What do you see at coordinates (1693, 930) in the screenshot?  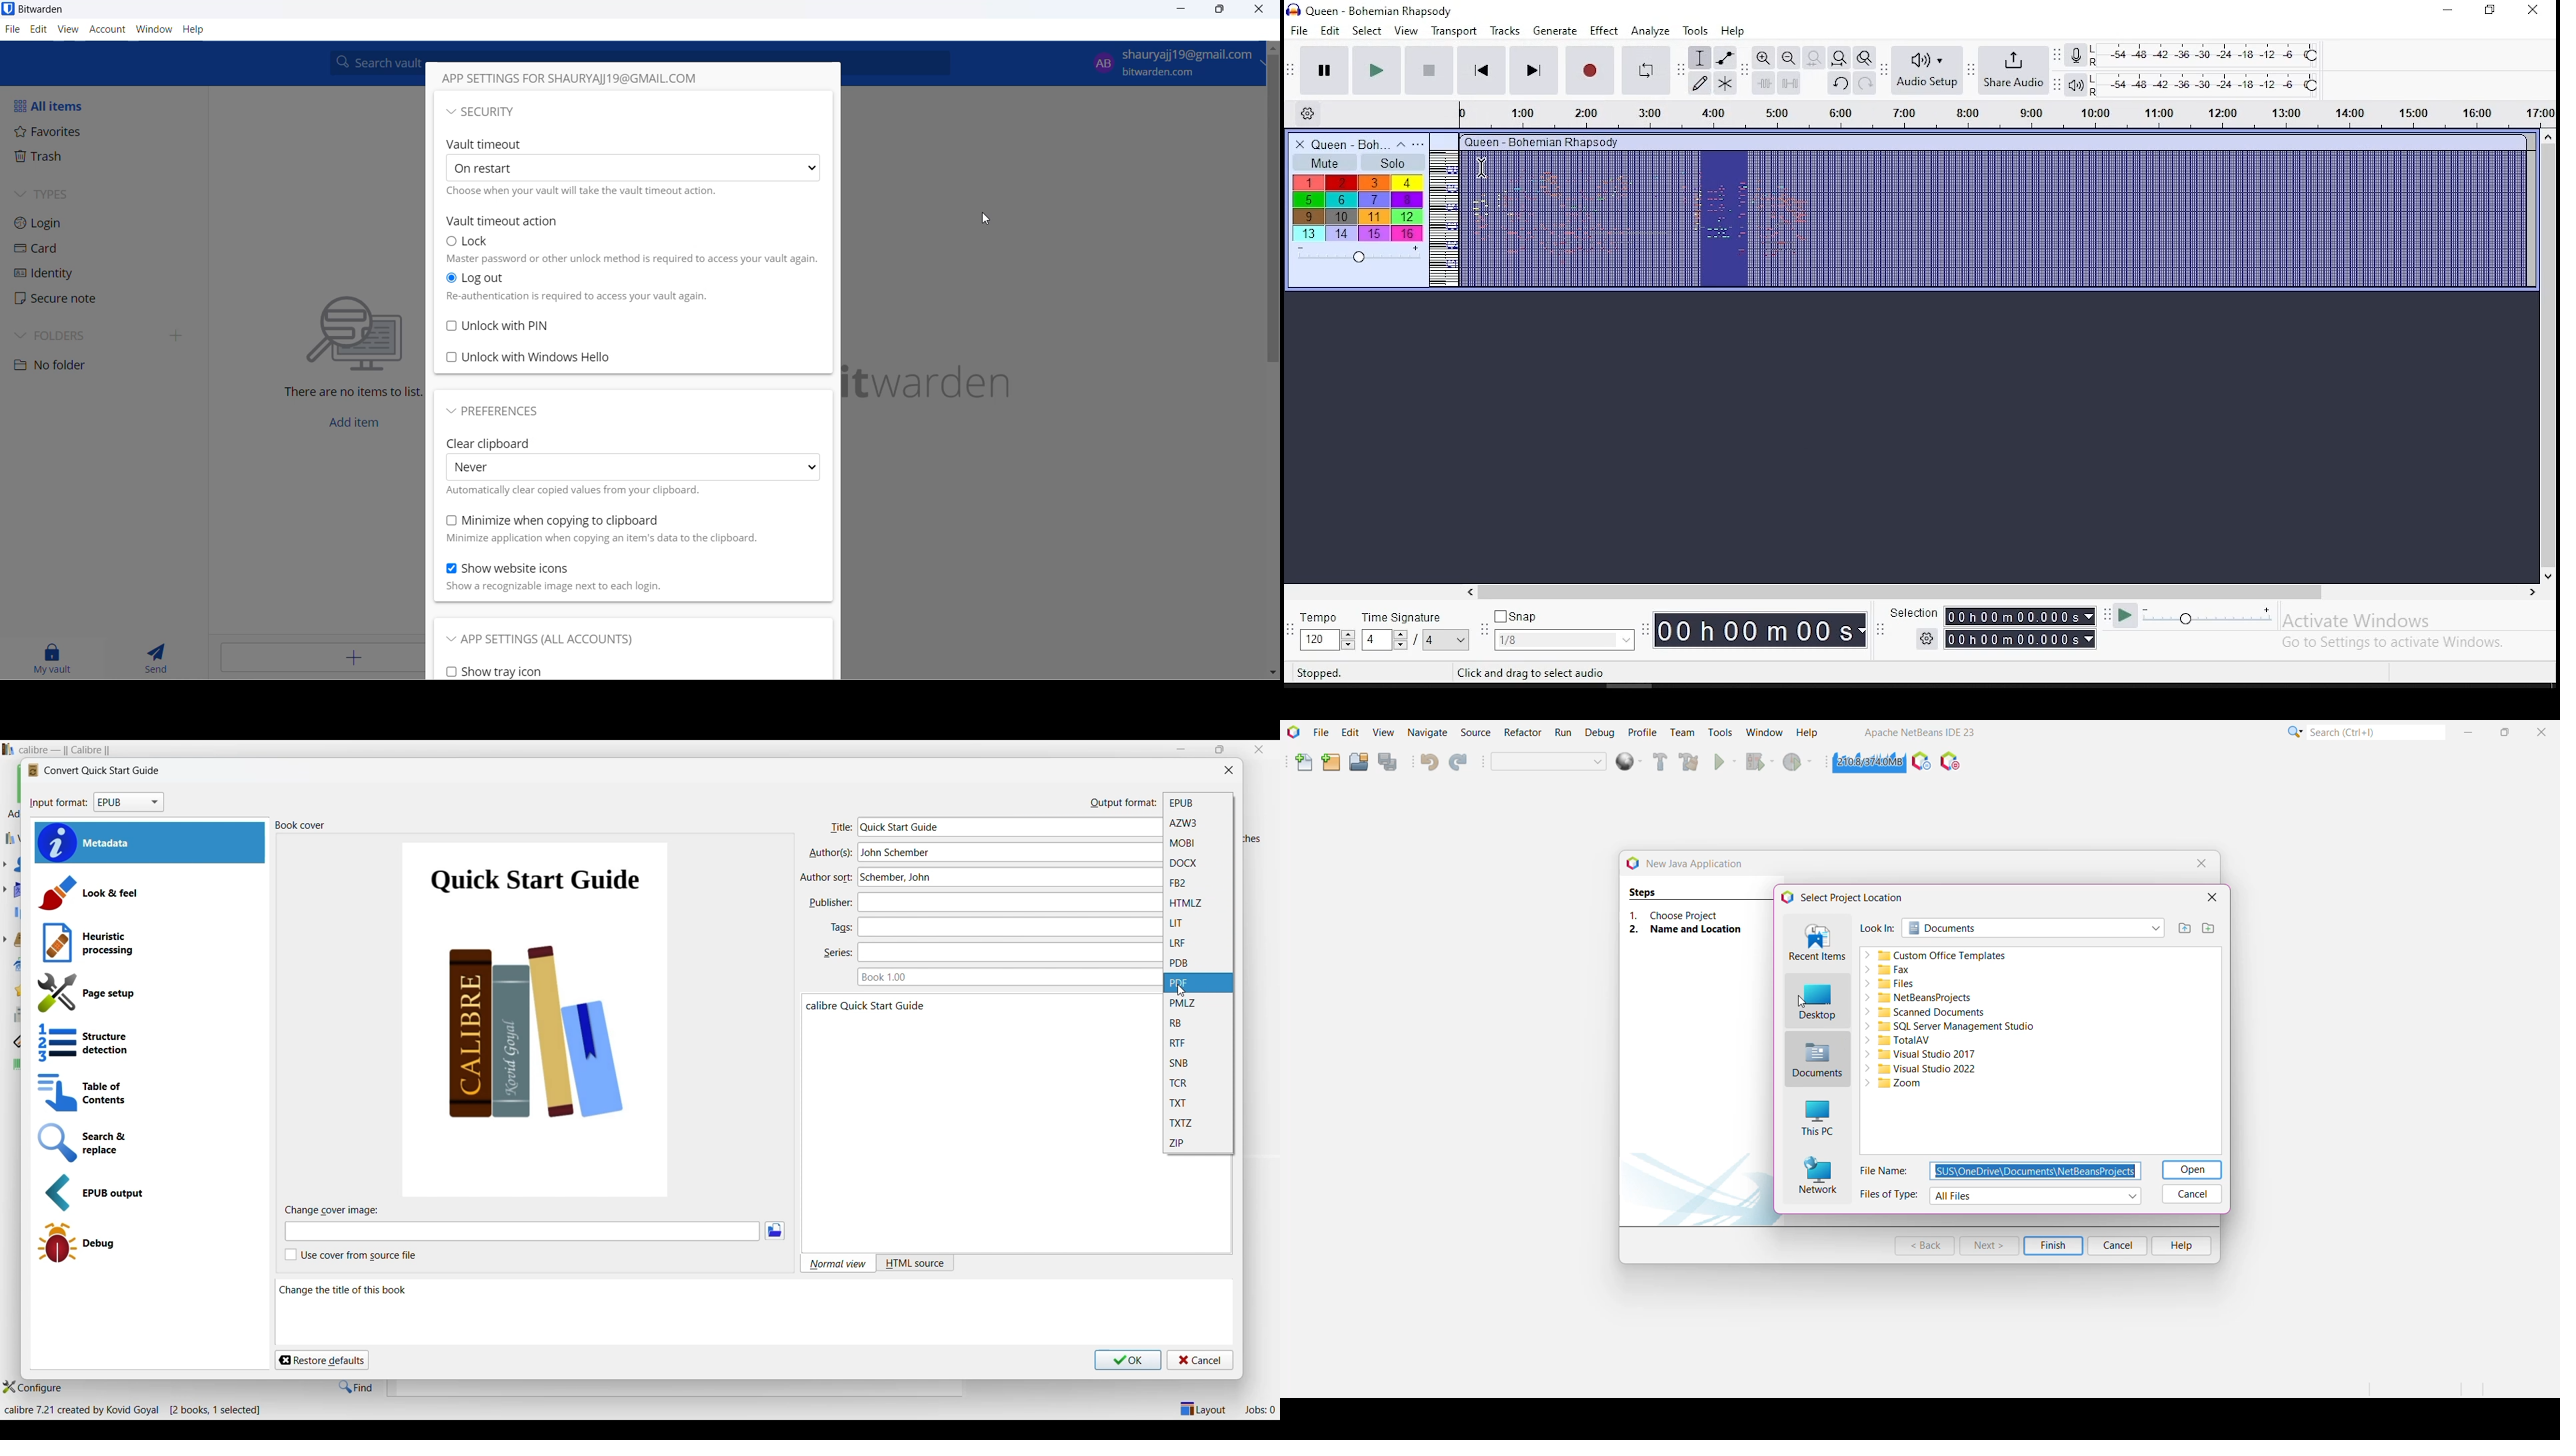 I see `Name and Location` at bounding box center [1693, 930].